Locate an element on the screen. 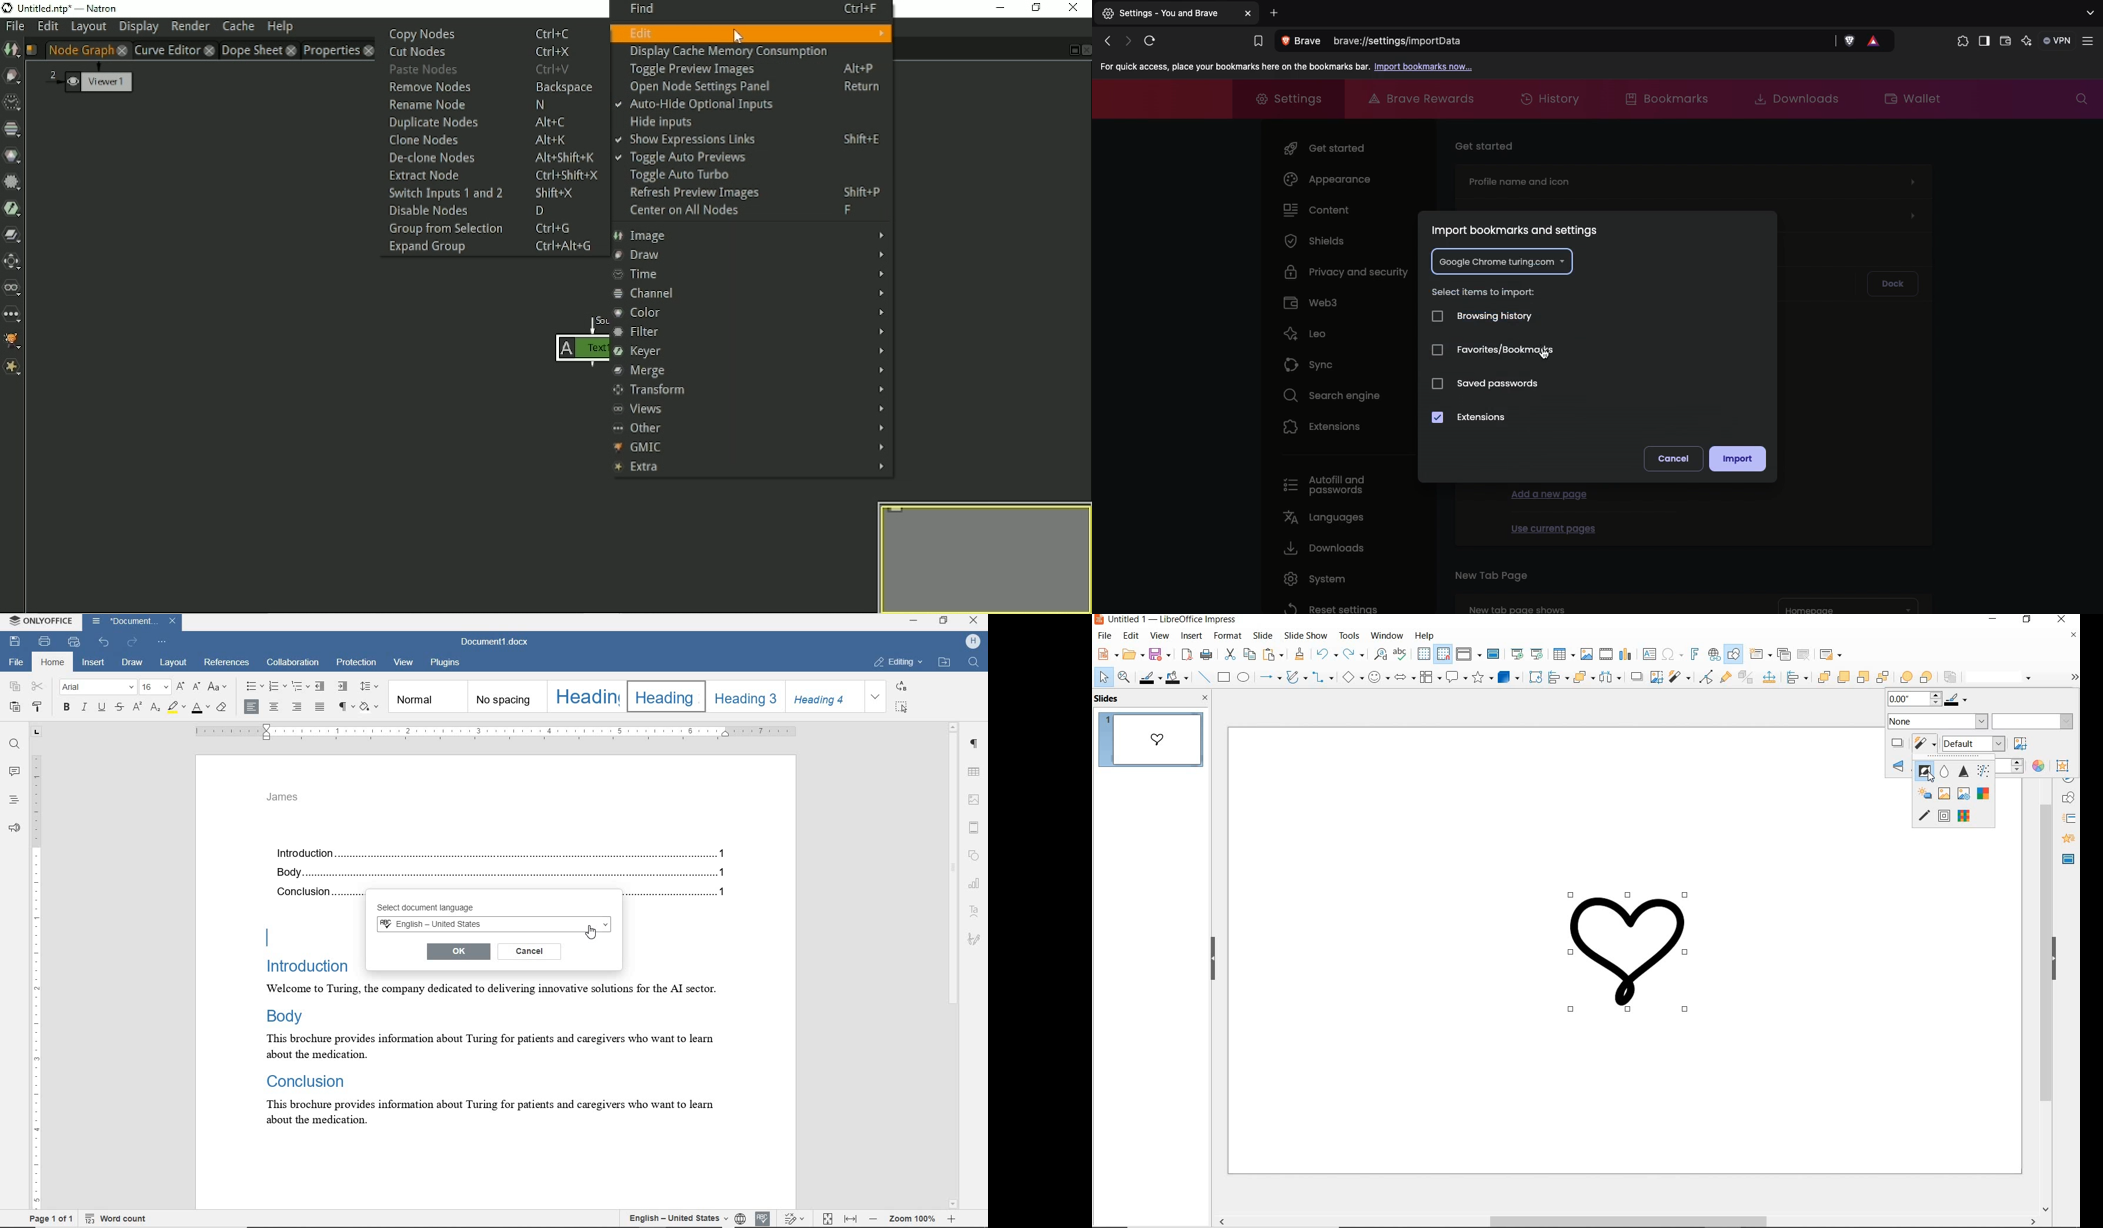  Image is located at coordinates (751, 236).